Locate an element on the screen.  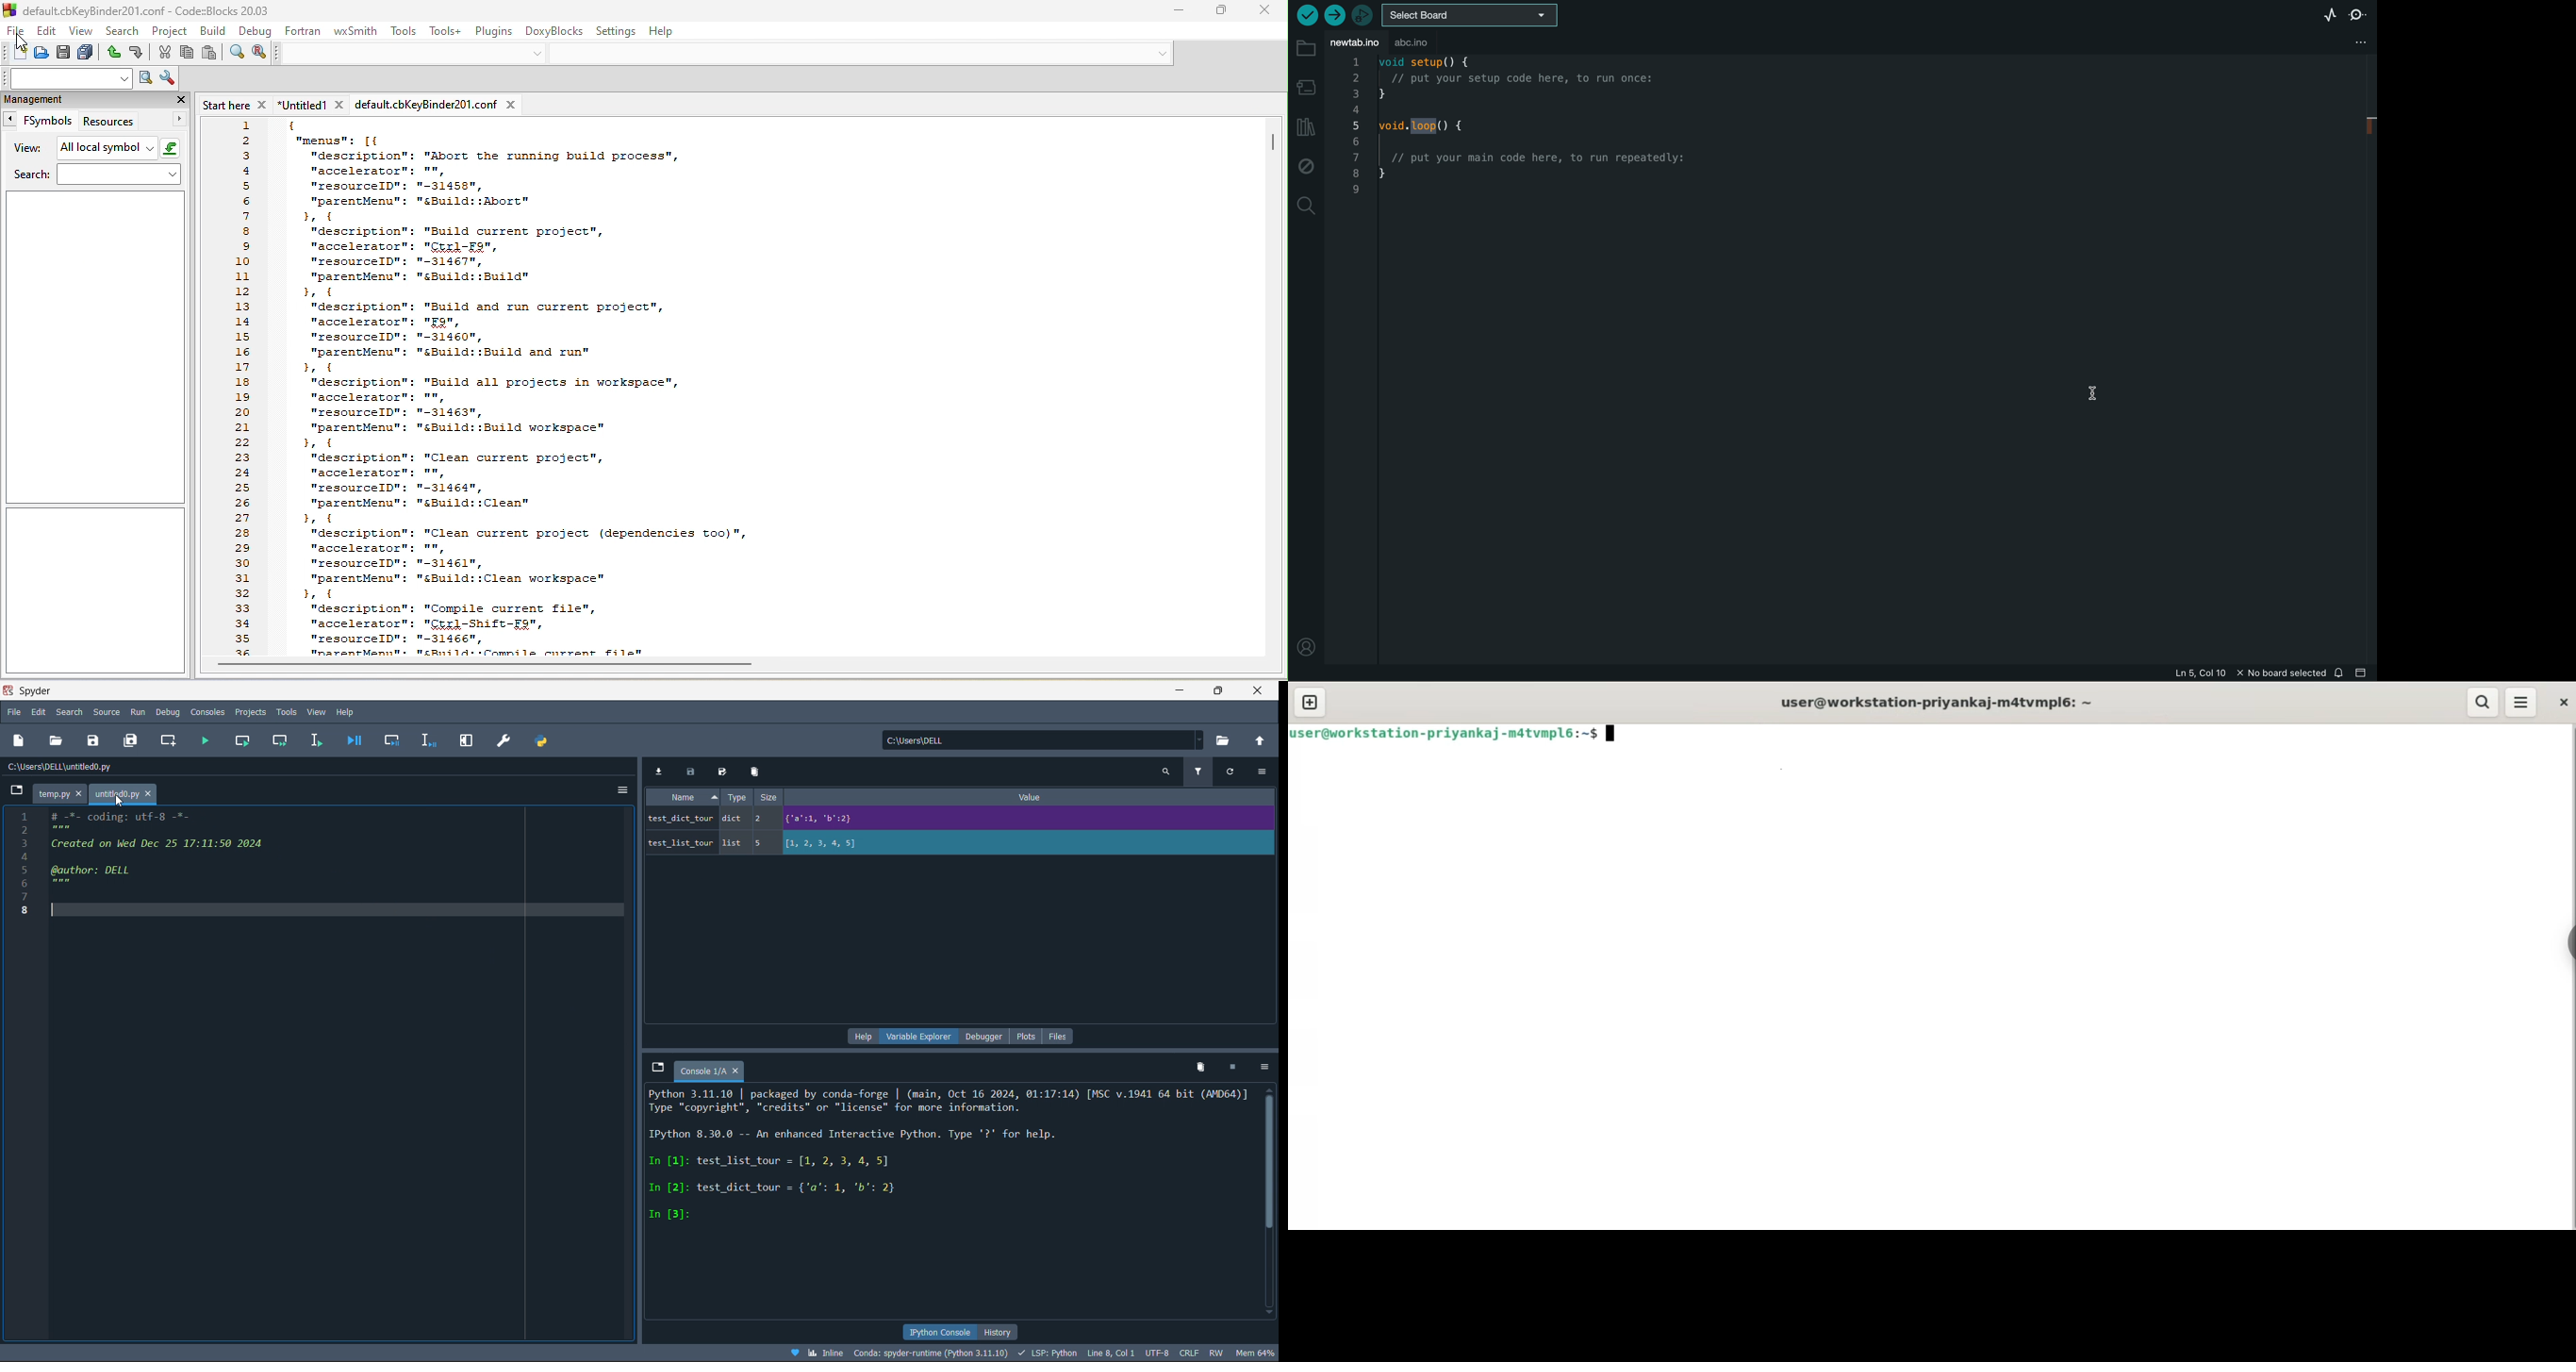
untitled1 is located at coordinates (312, 105).